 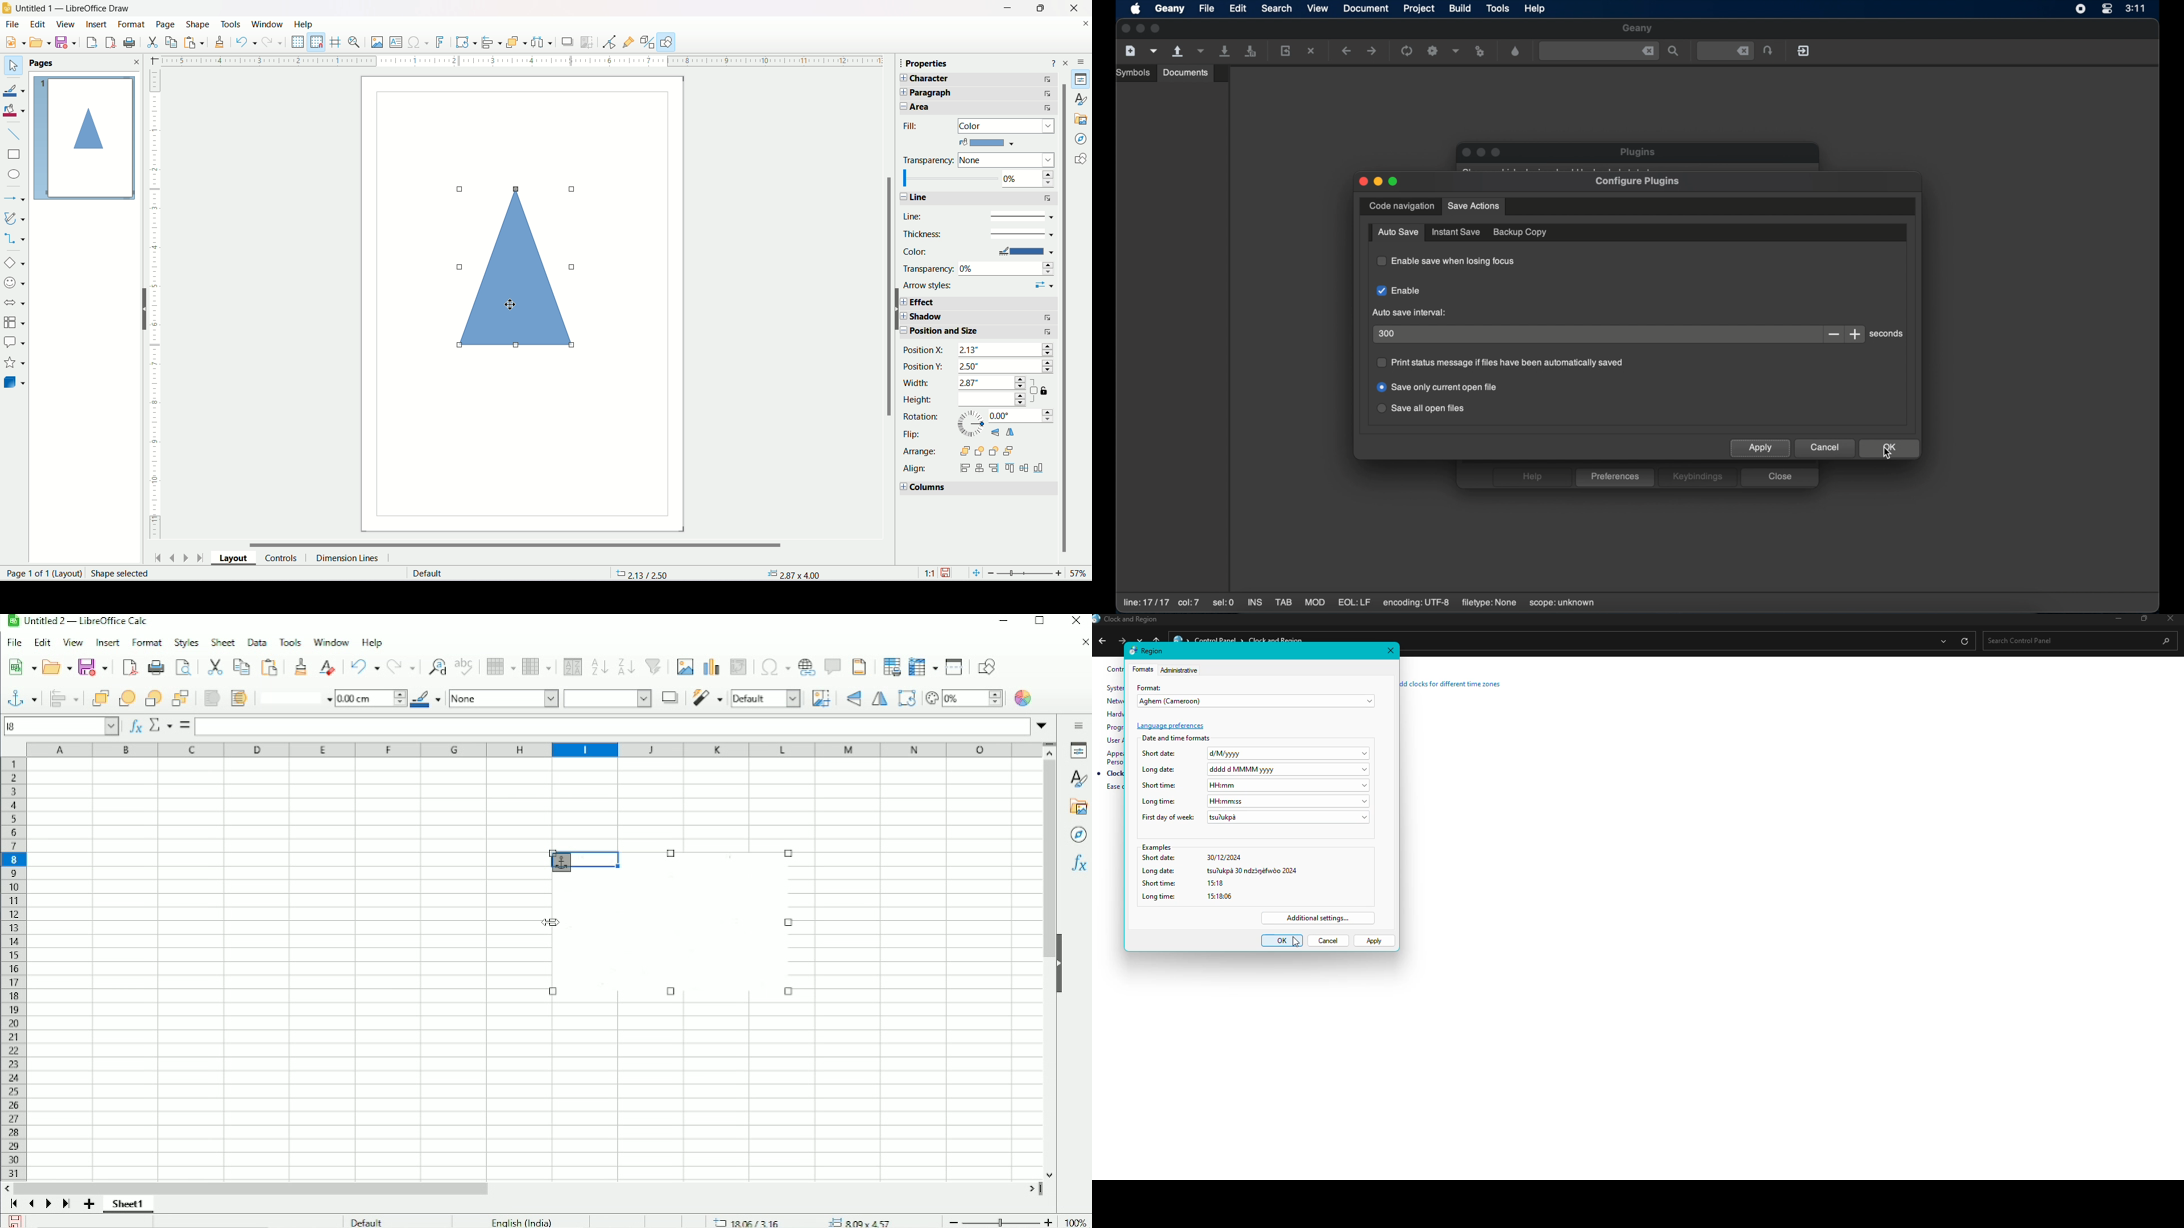 I want to click on Aghem, so click(x=1257, y=702).